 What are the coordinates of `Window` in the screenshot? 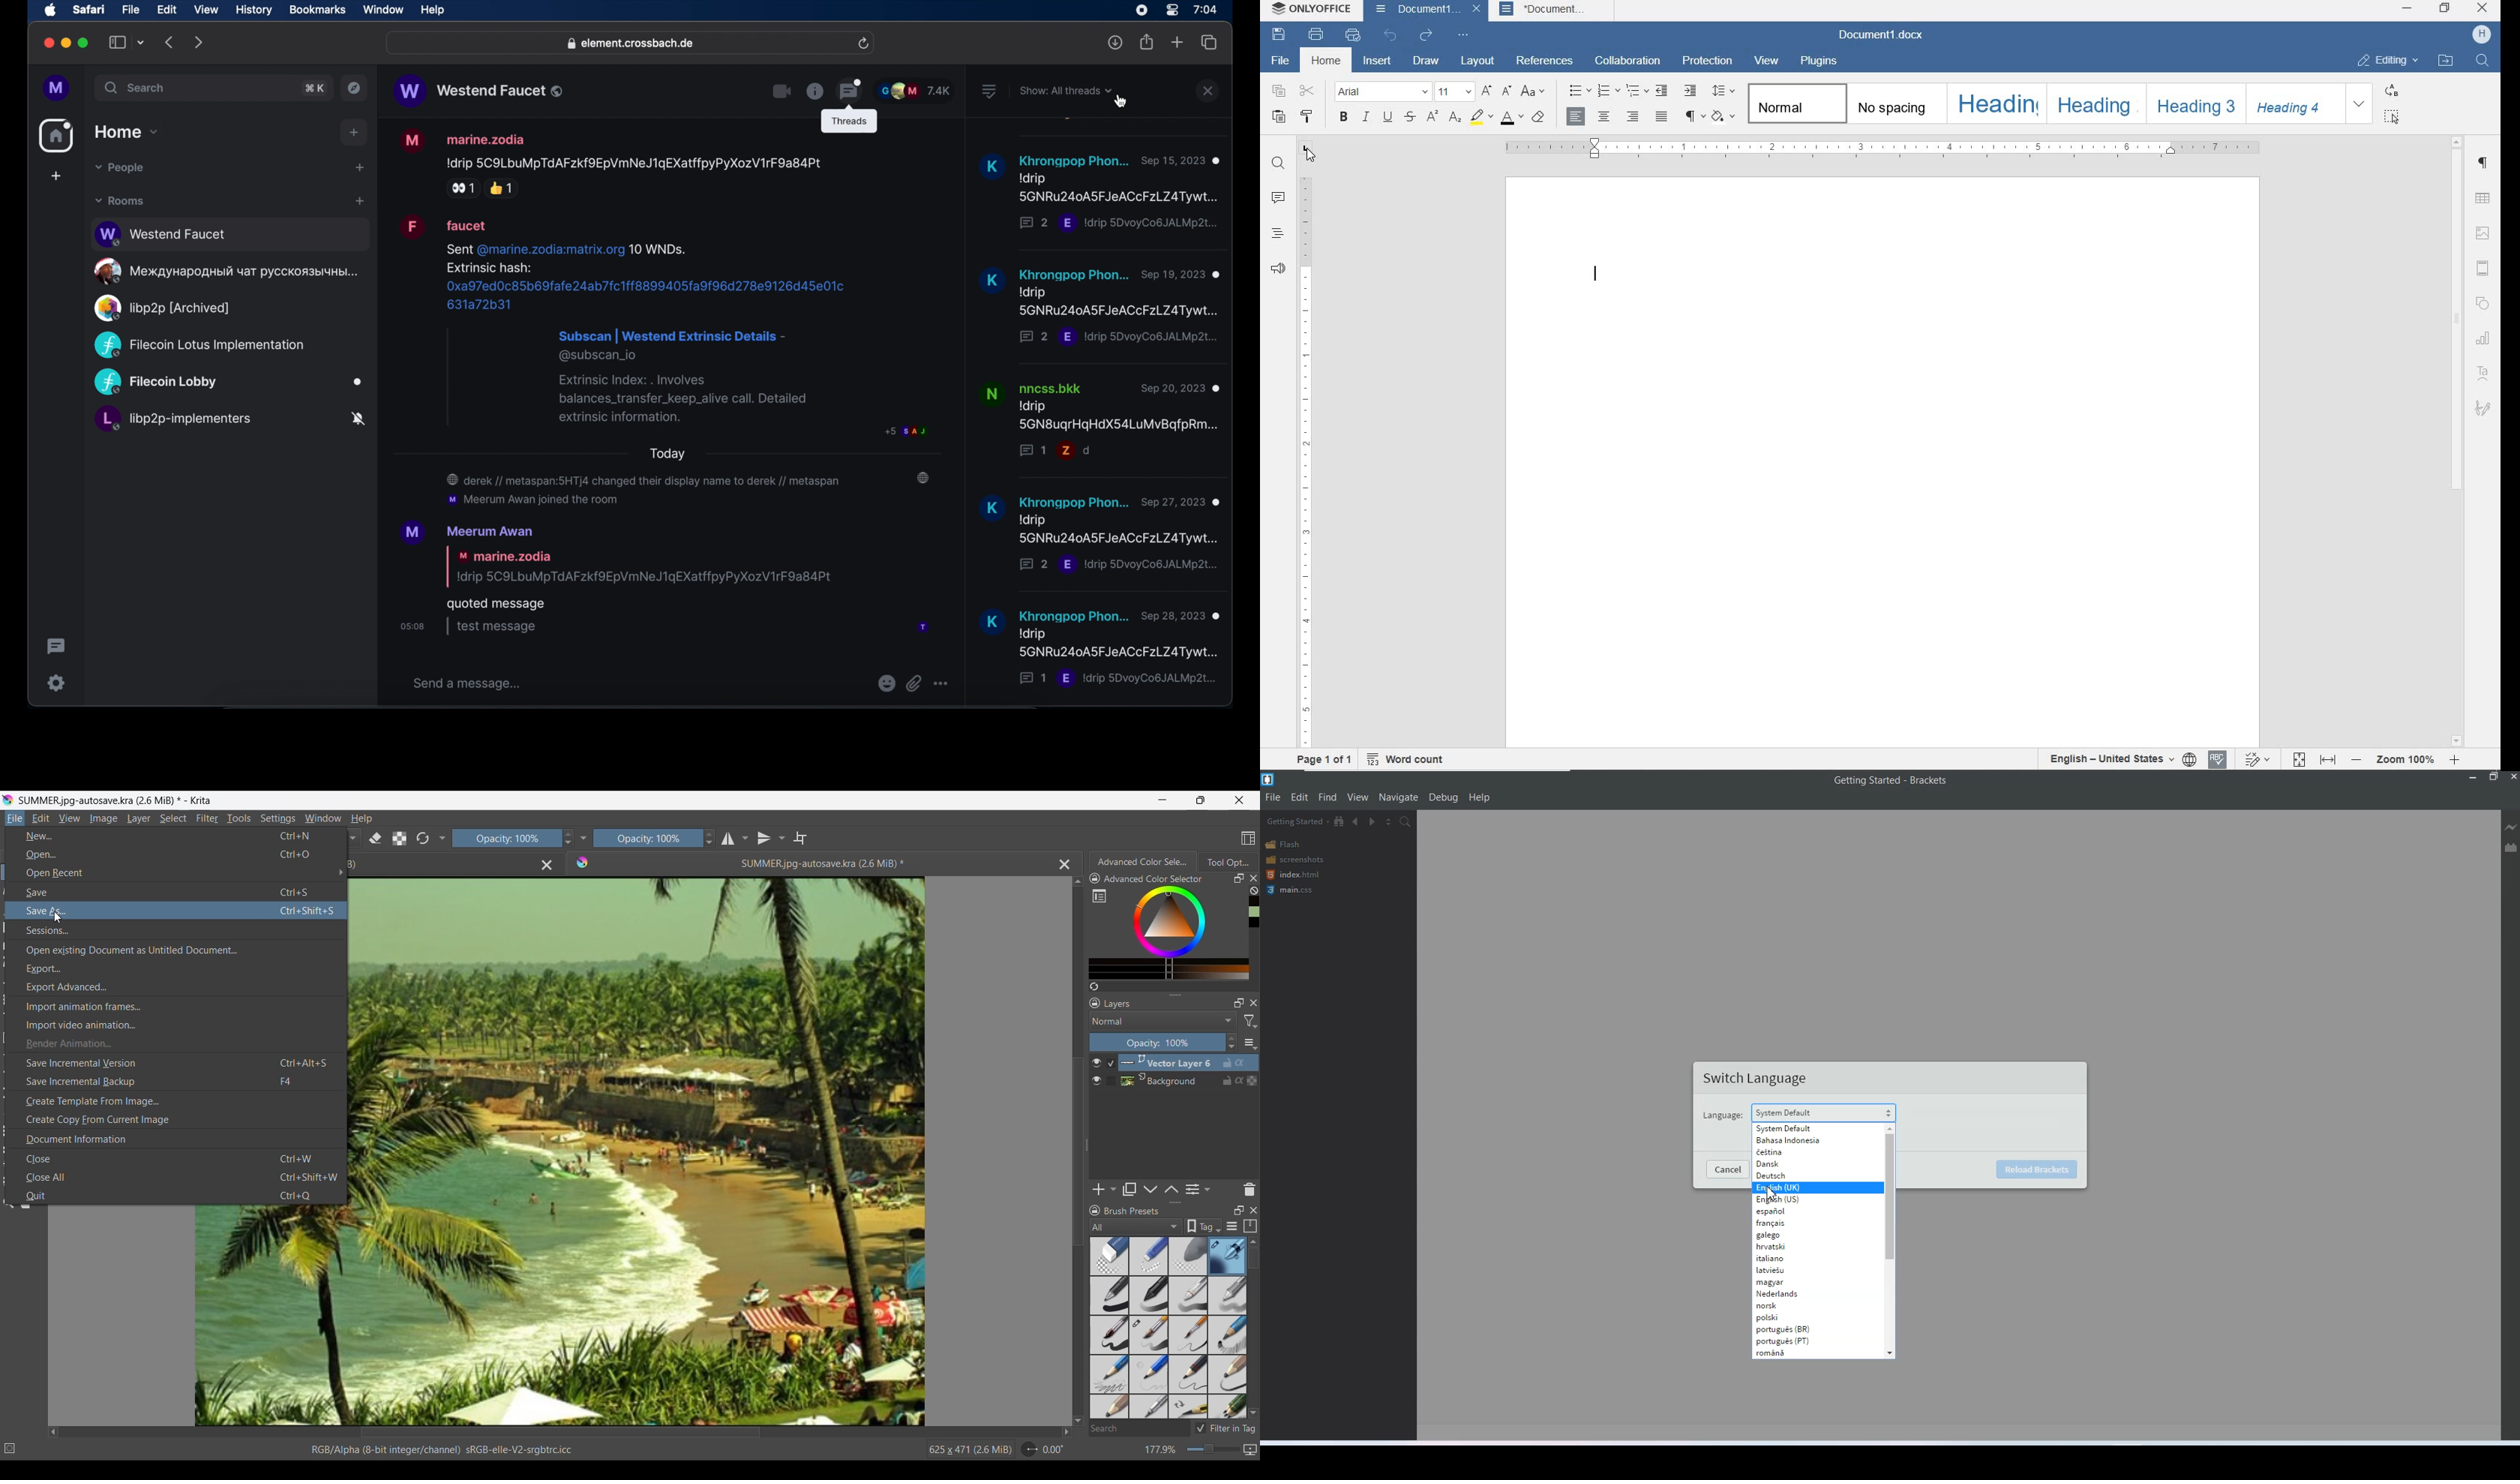 It's located at (323, 818).